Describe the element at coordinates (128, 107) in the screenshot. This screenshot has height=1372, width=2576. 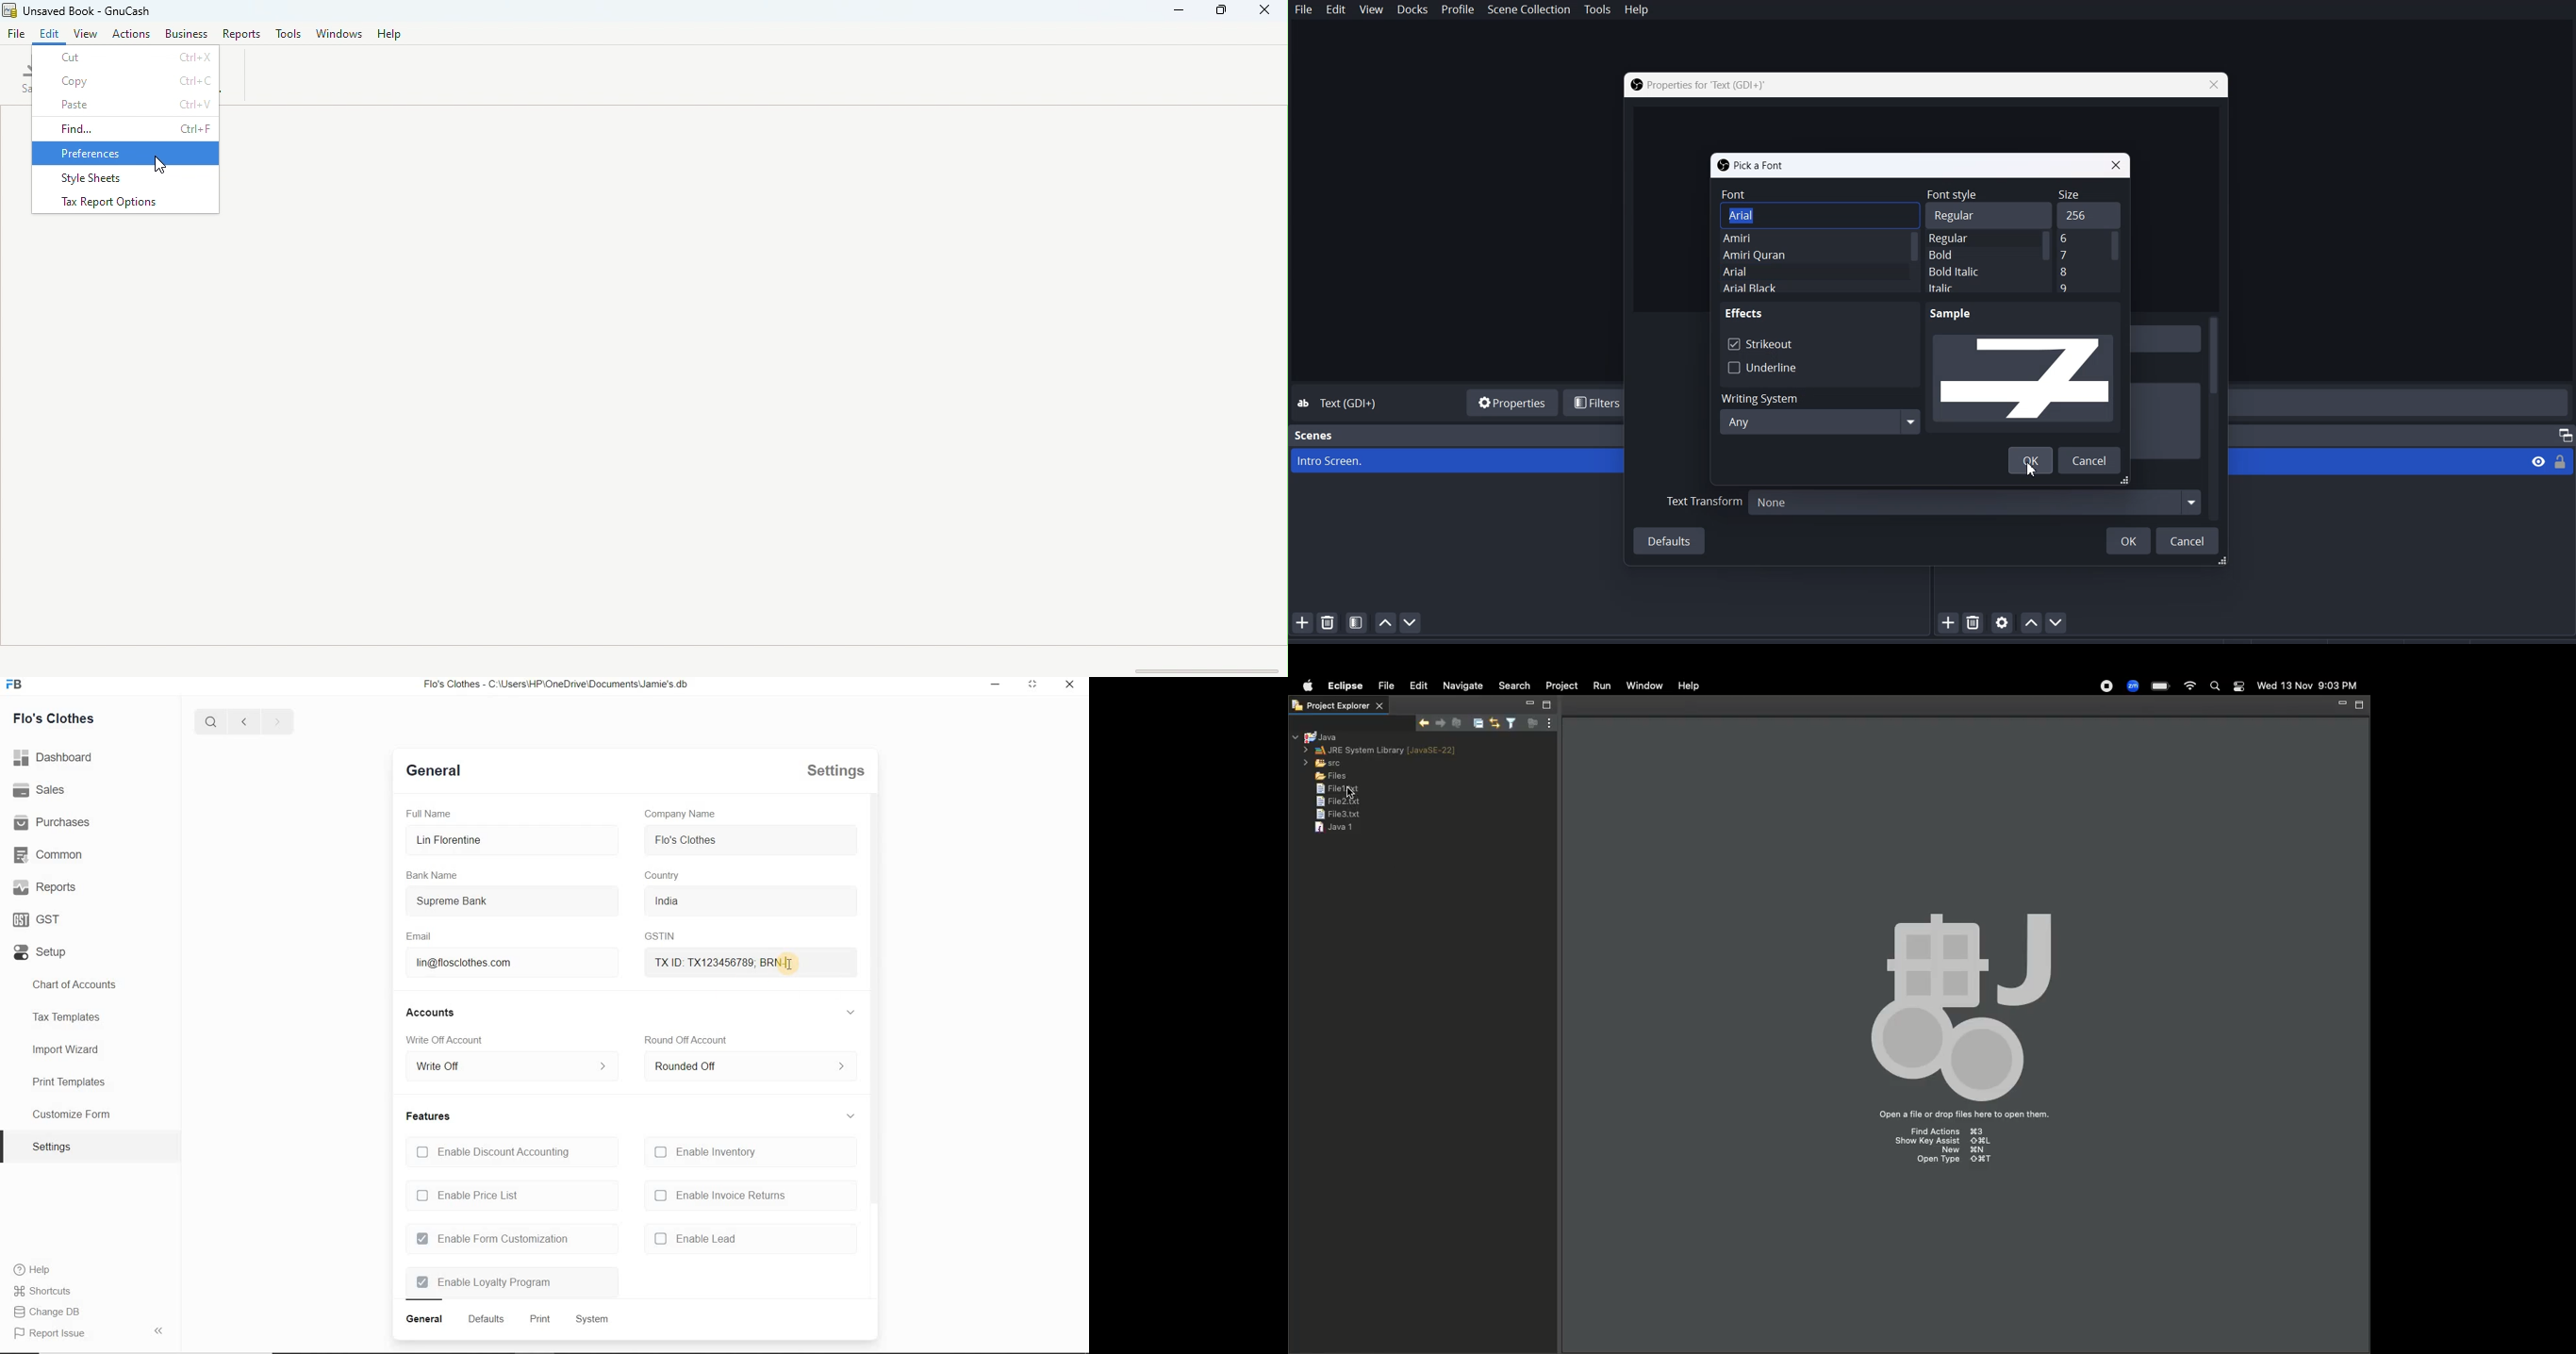
I see `Paste` at that location.